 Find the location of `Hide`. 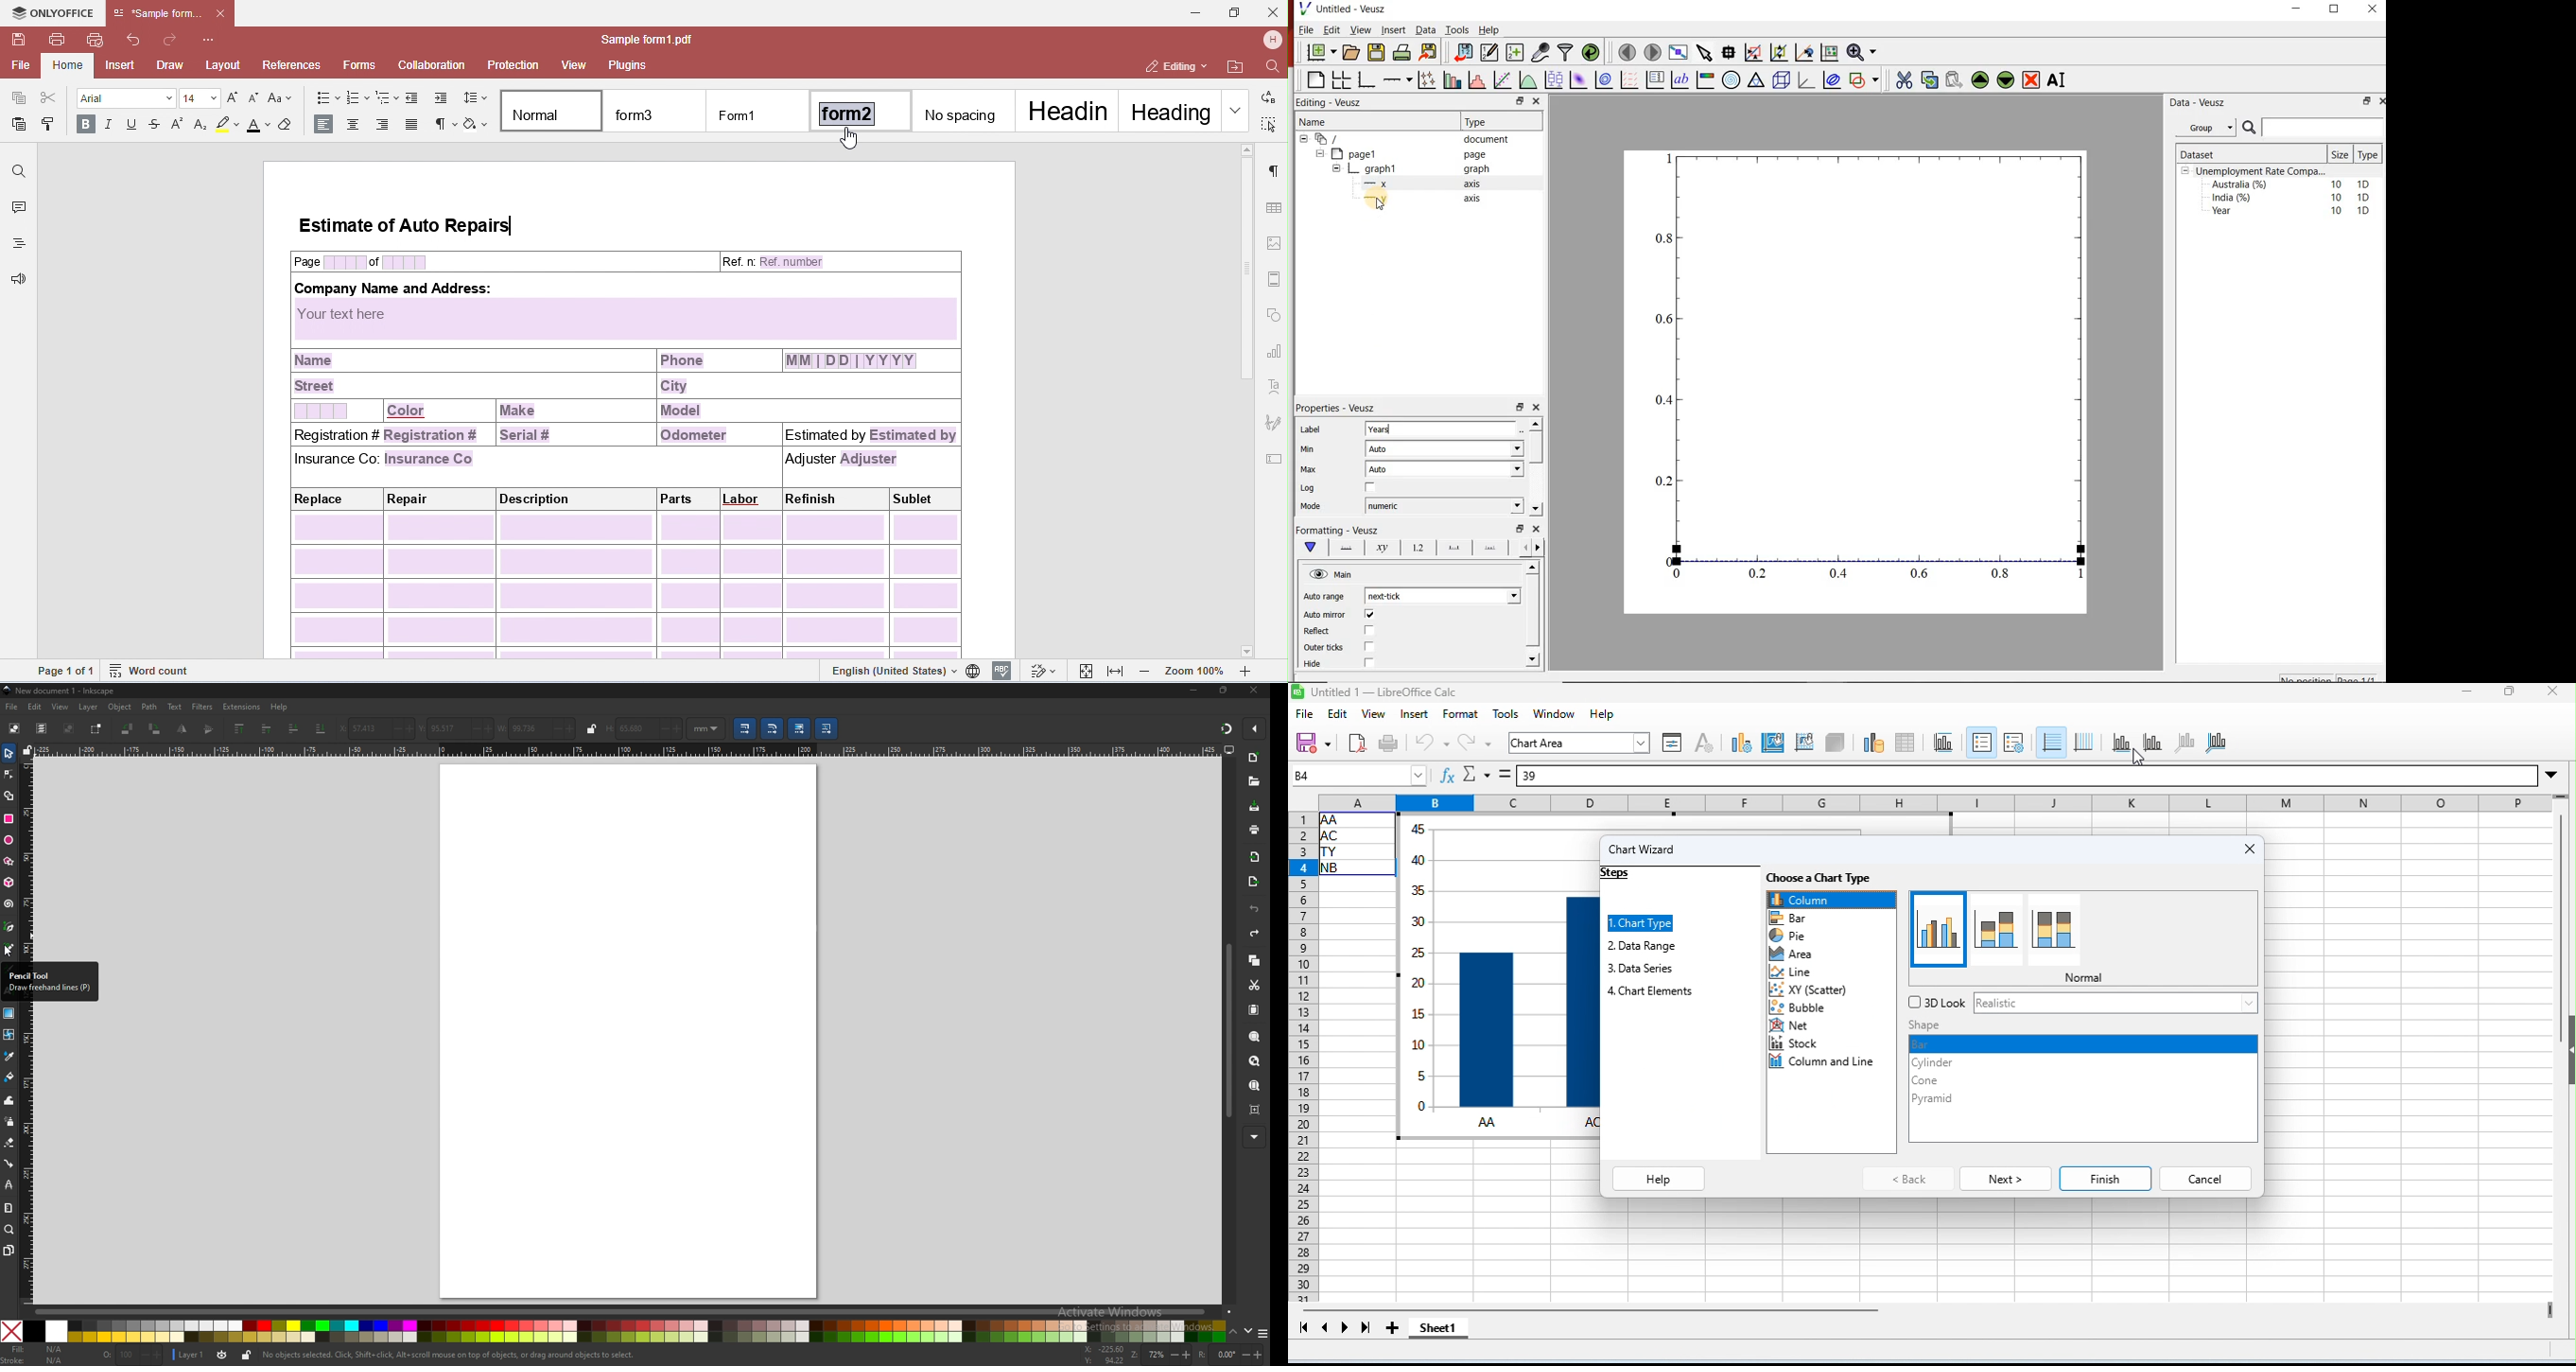

Hide is located at coordinates (1314, 663).